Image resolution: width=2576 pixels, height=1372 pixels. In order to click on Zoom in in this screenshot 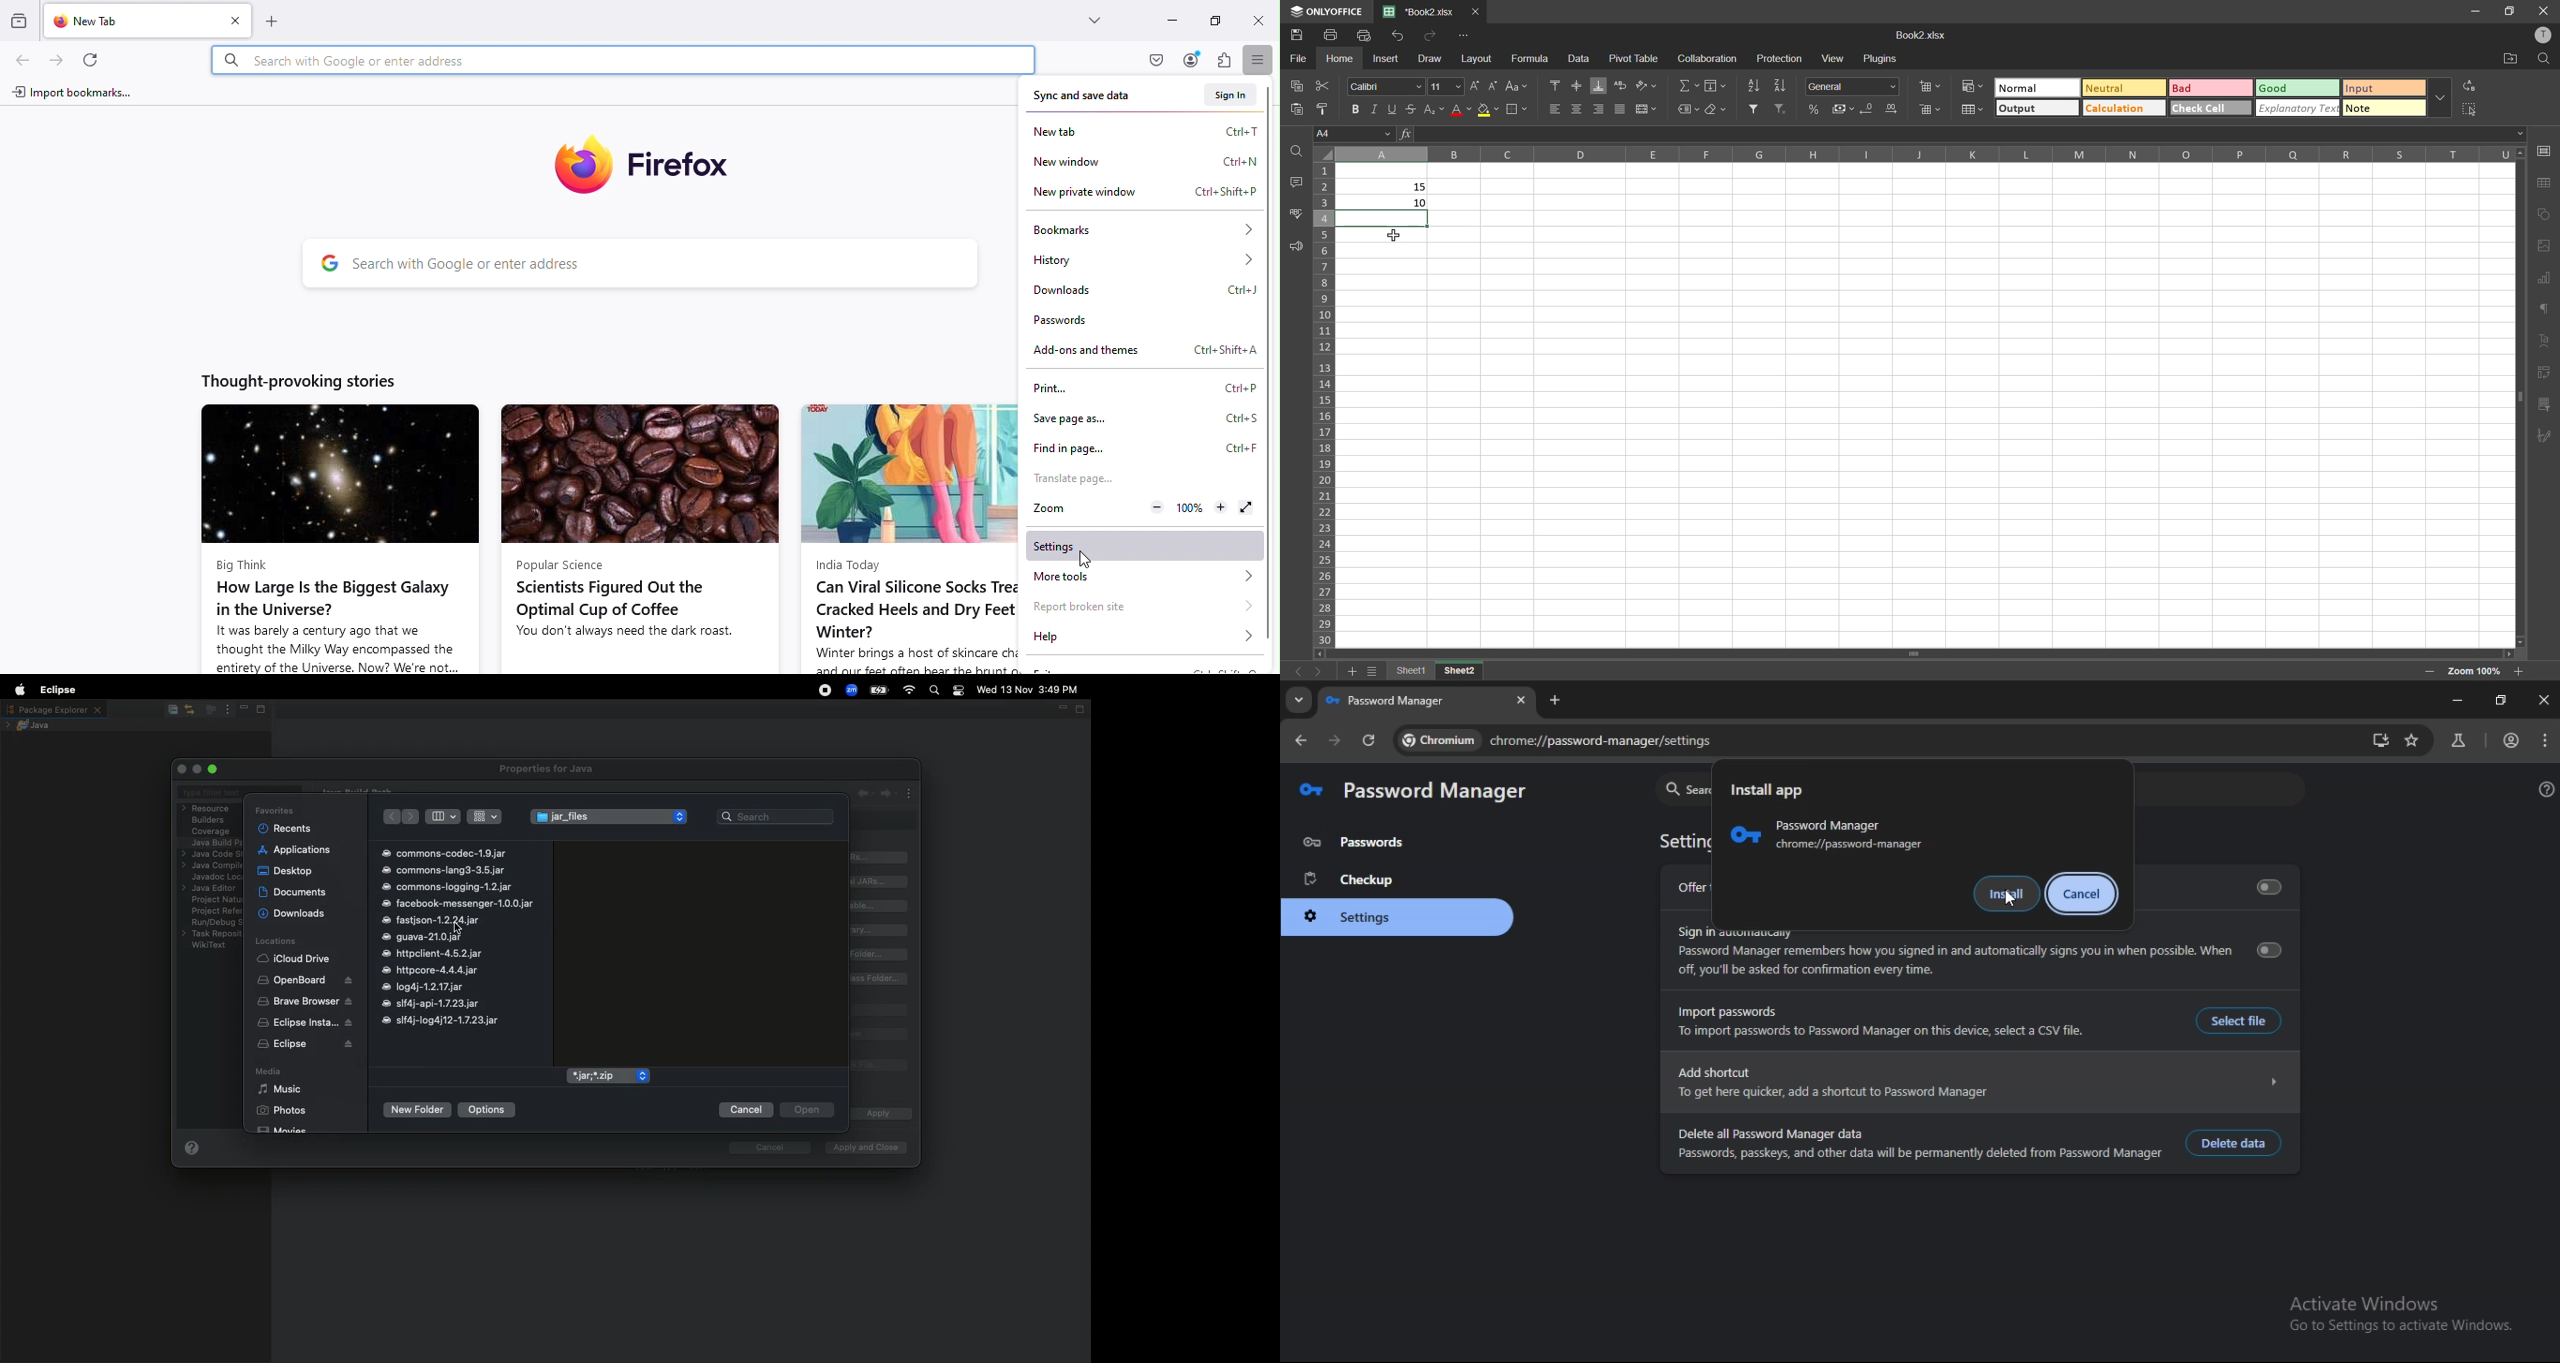, I will do `click(1219, 508)`.